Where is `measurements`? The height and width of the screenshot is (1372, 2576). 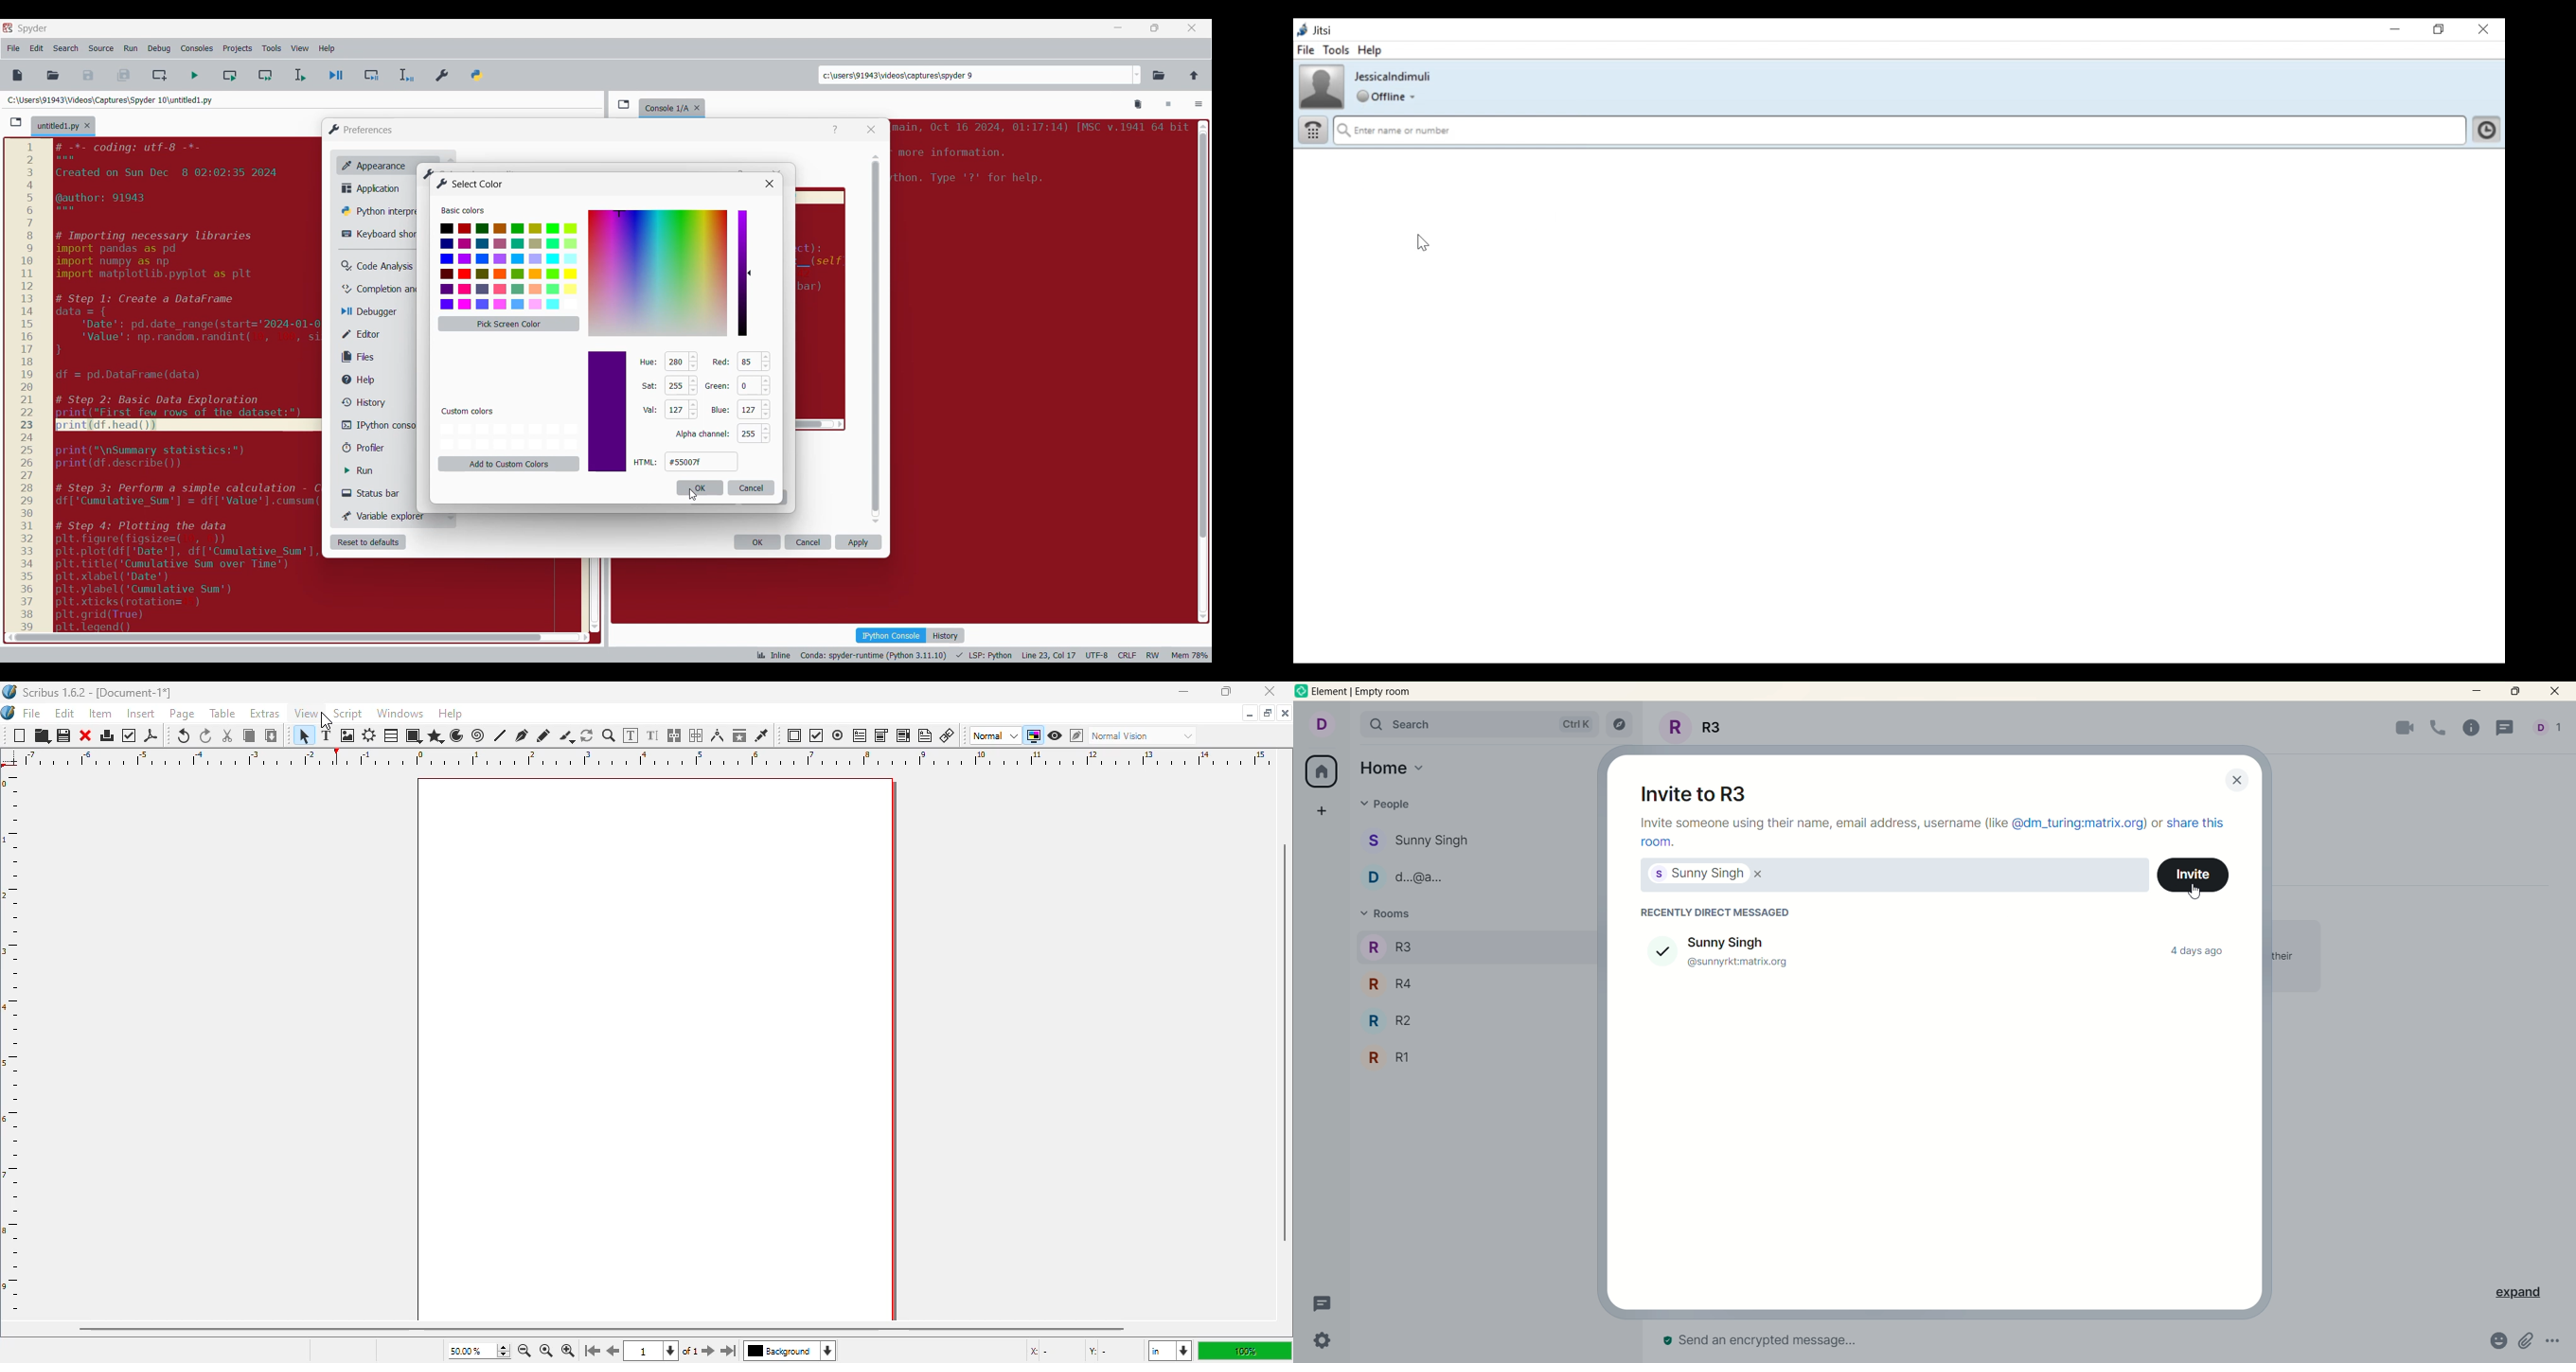
measurements is located at coordinates (718, 735).